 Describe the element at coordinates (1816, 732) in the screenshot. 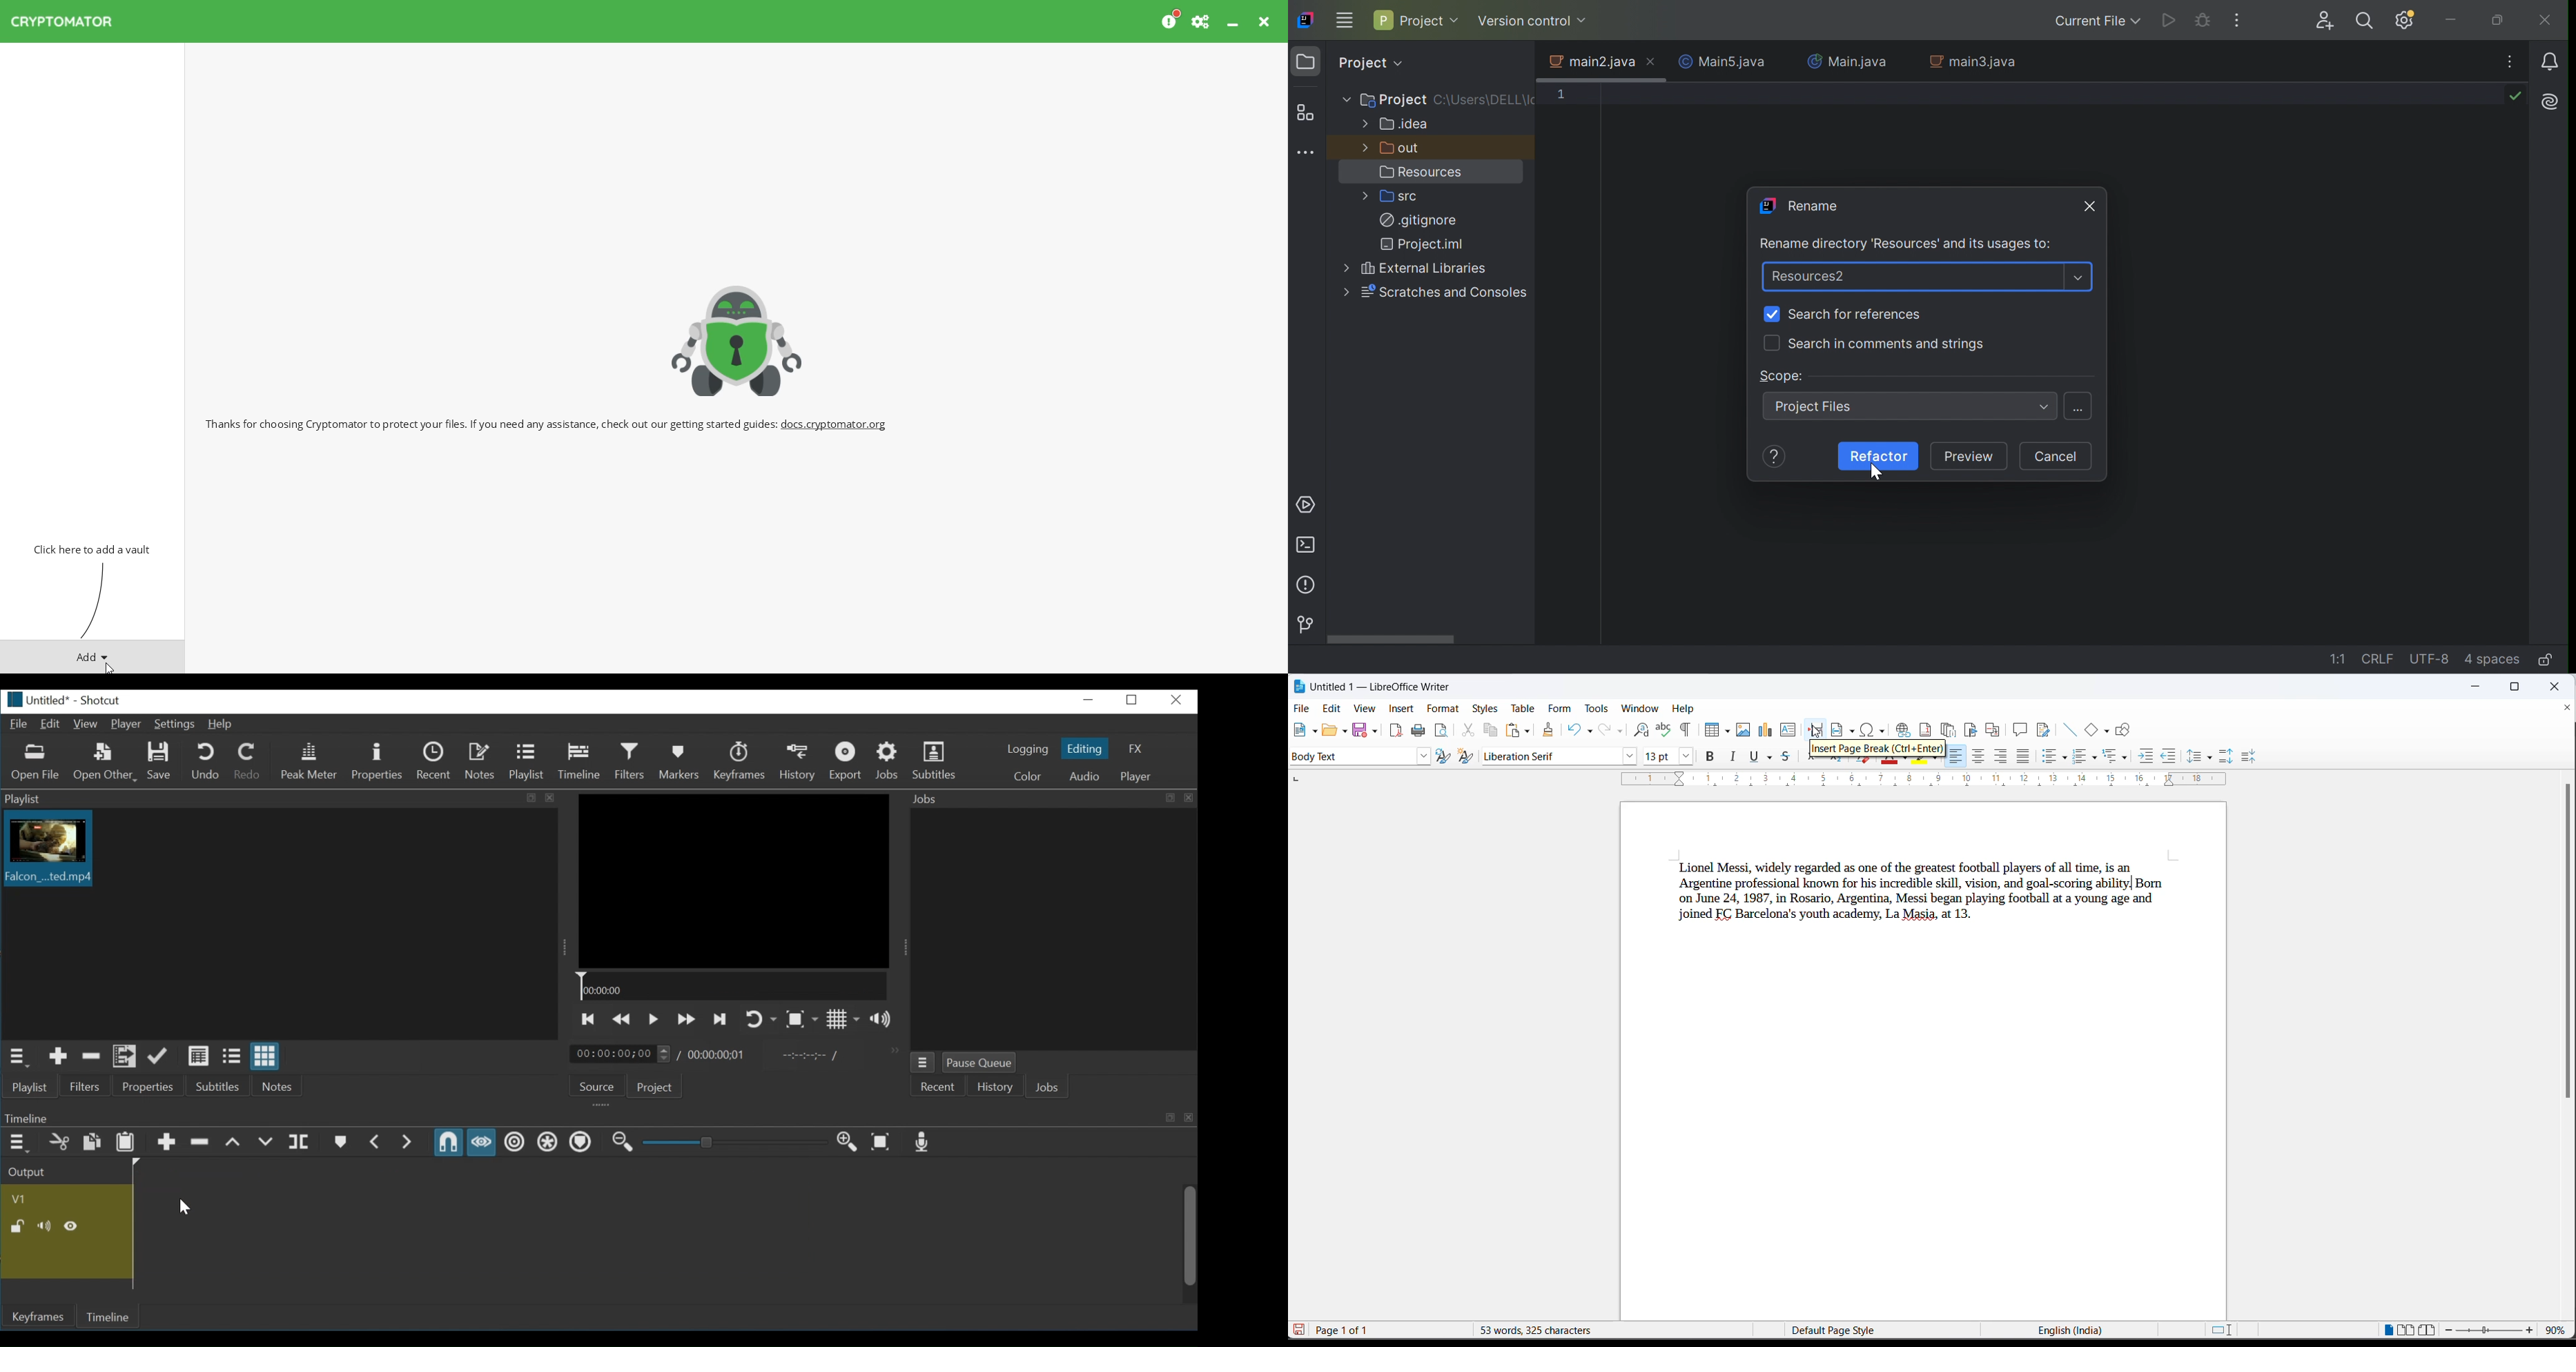

I see `cursor` at that location.